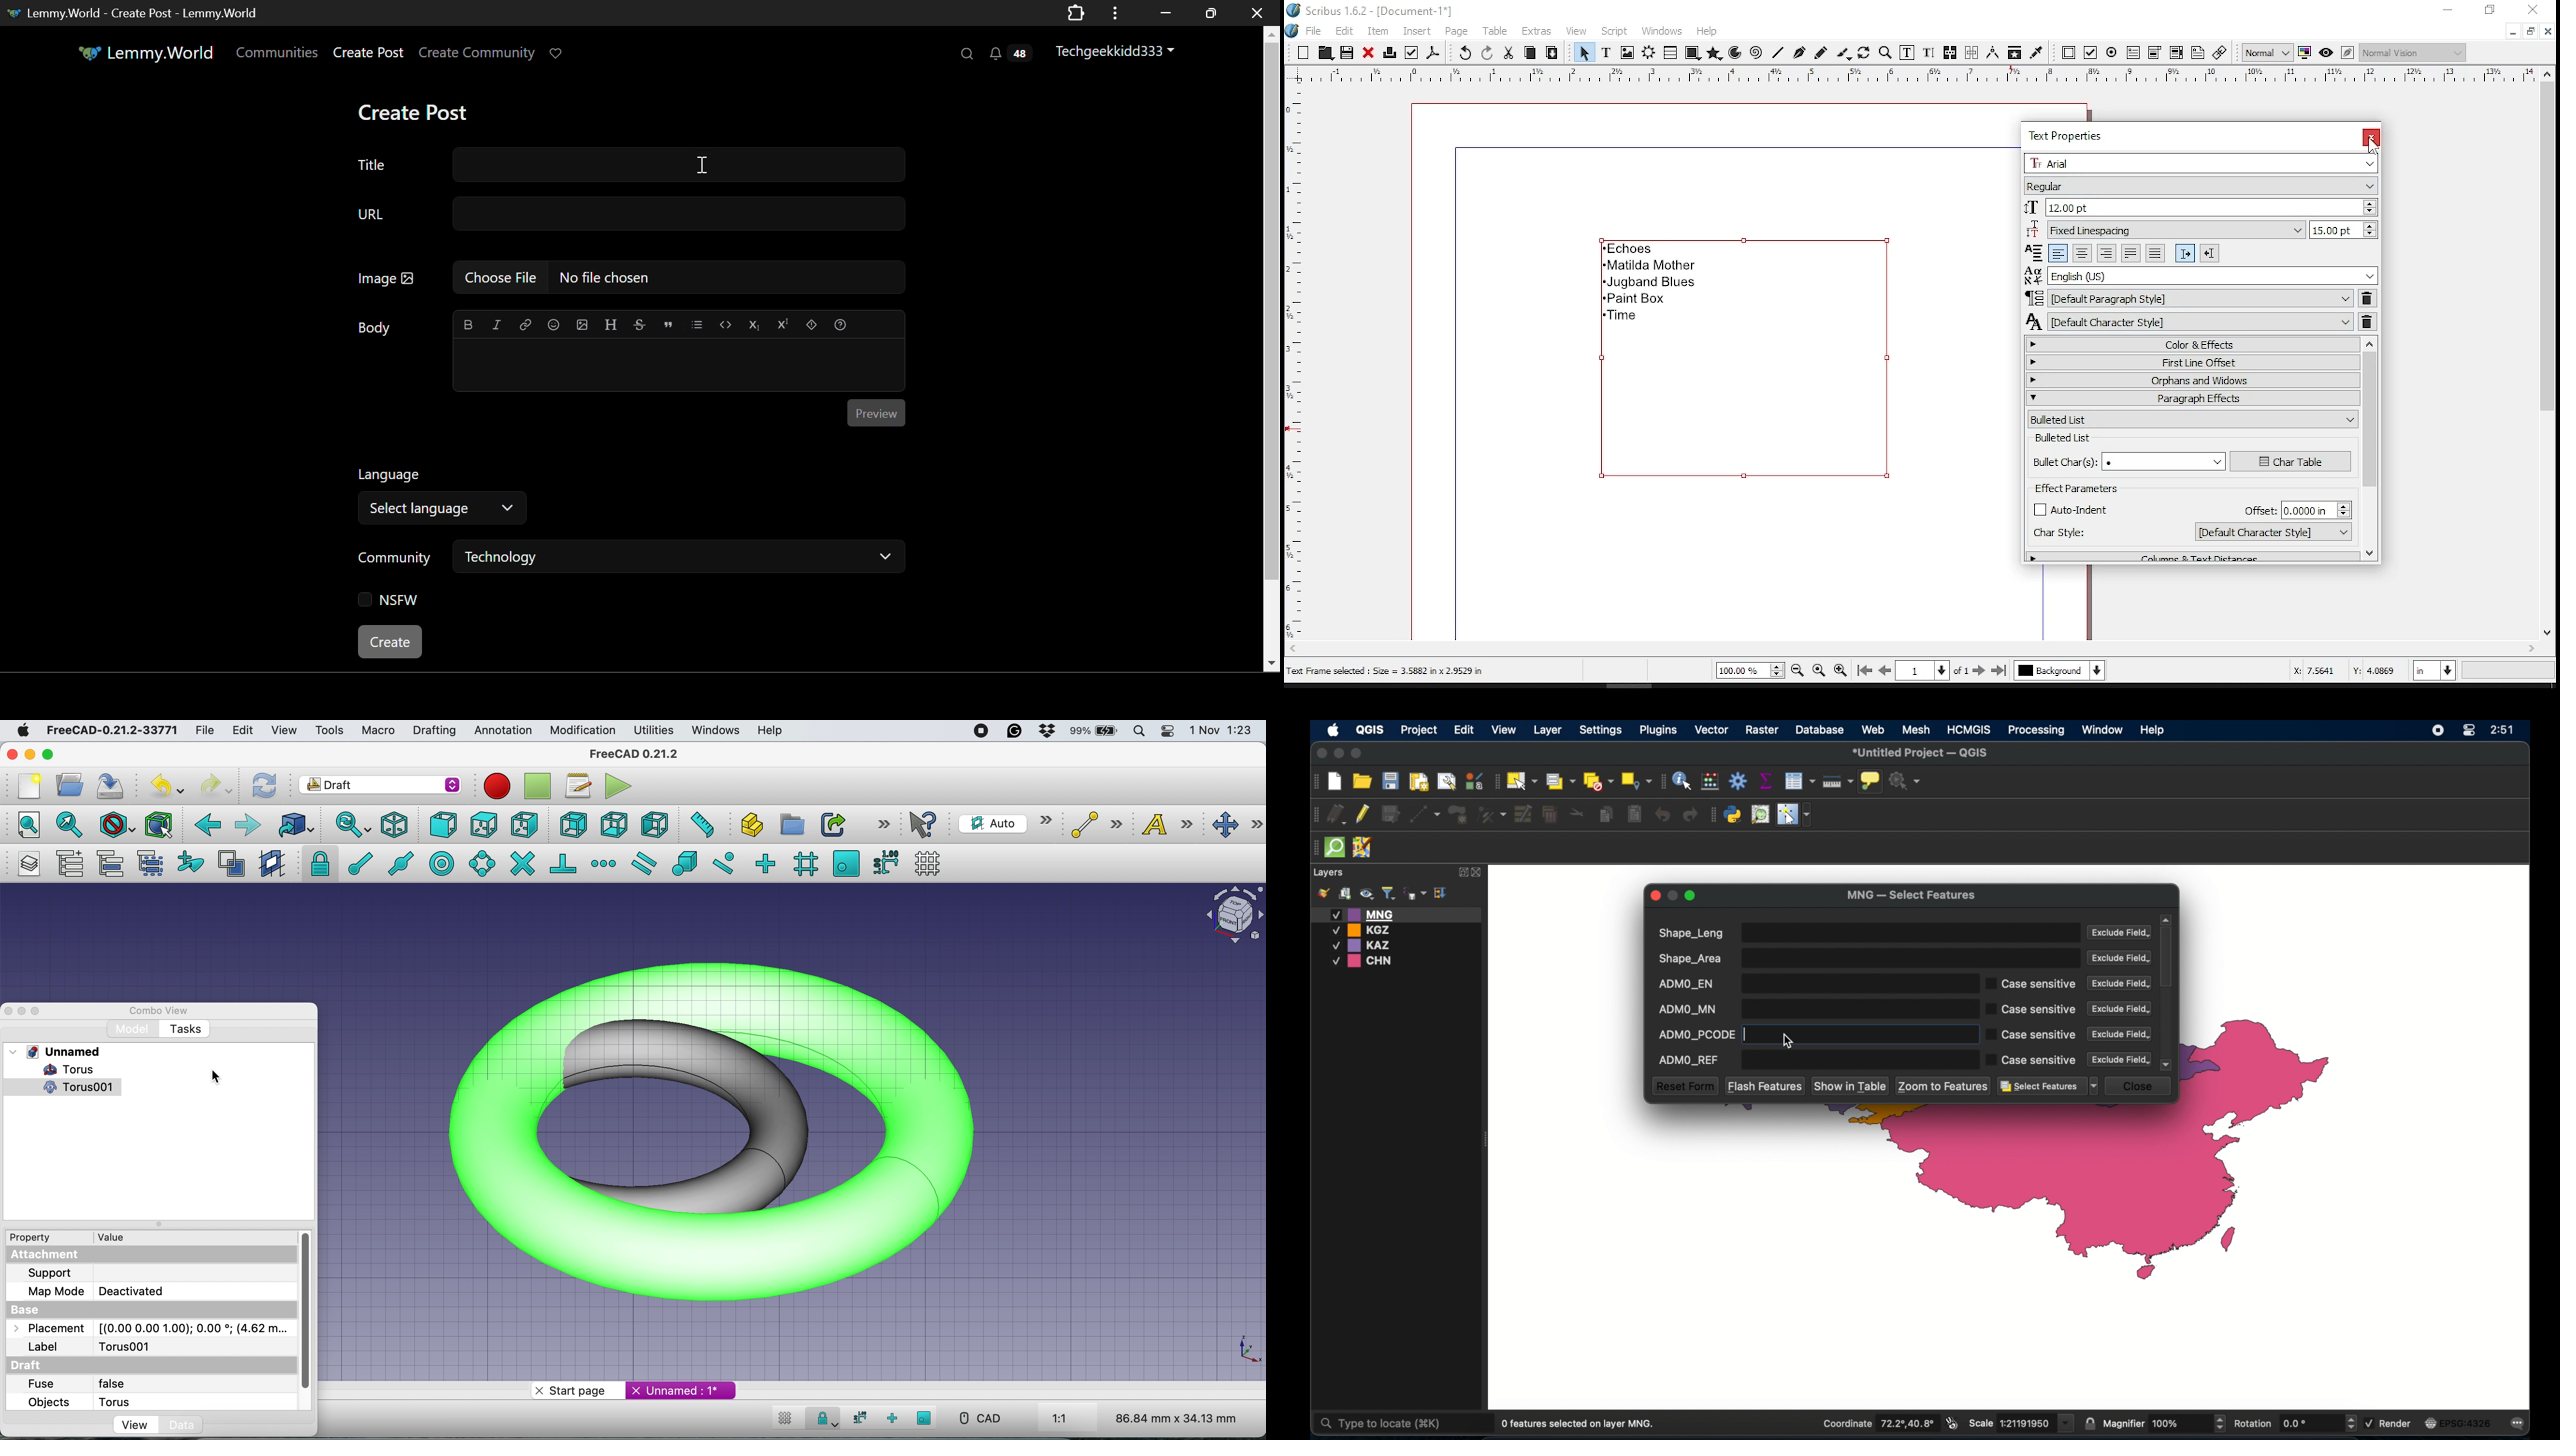  What do you see at coordinates (1391, 671) in the screenshot?
I see `text frame selected: size = 3.5882 x 2.9529 in` at bounding box center [1391, 671].